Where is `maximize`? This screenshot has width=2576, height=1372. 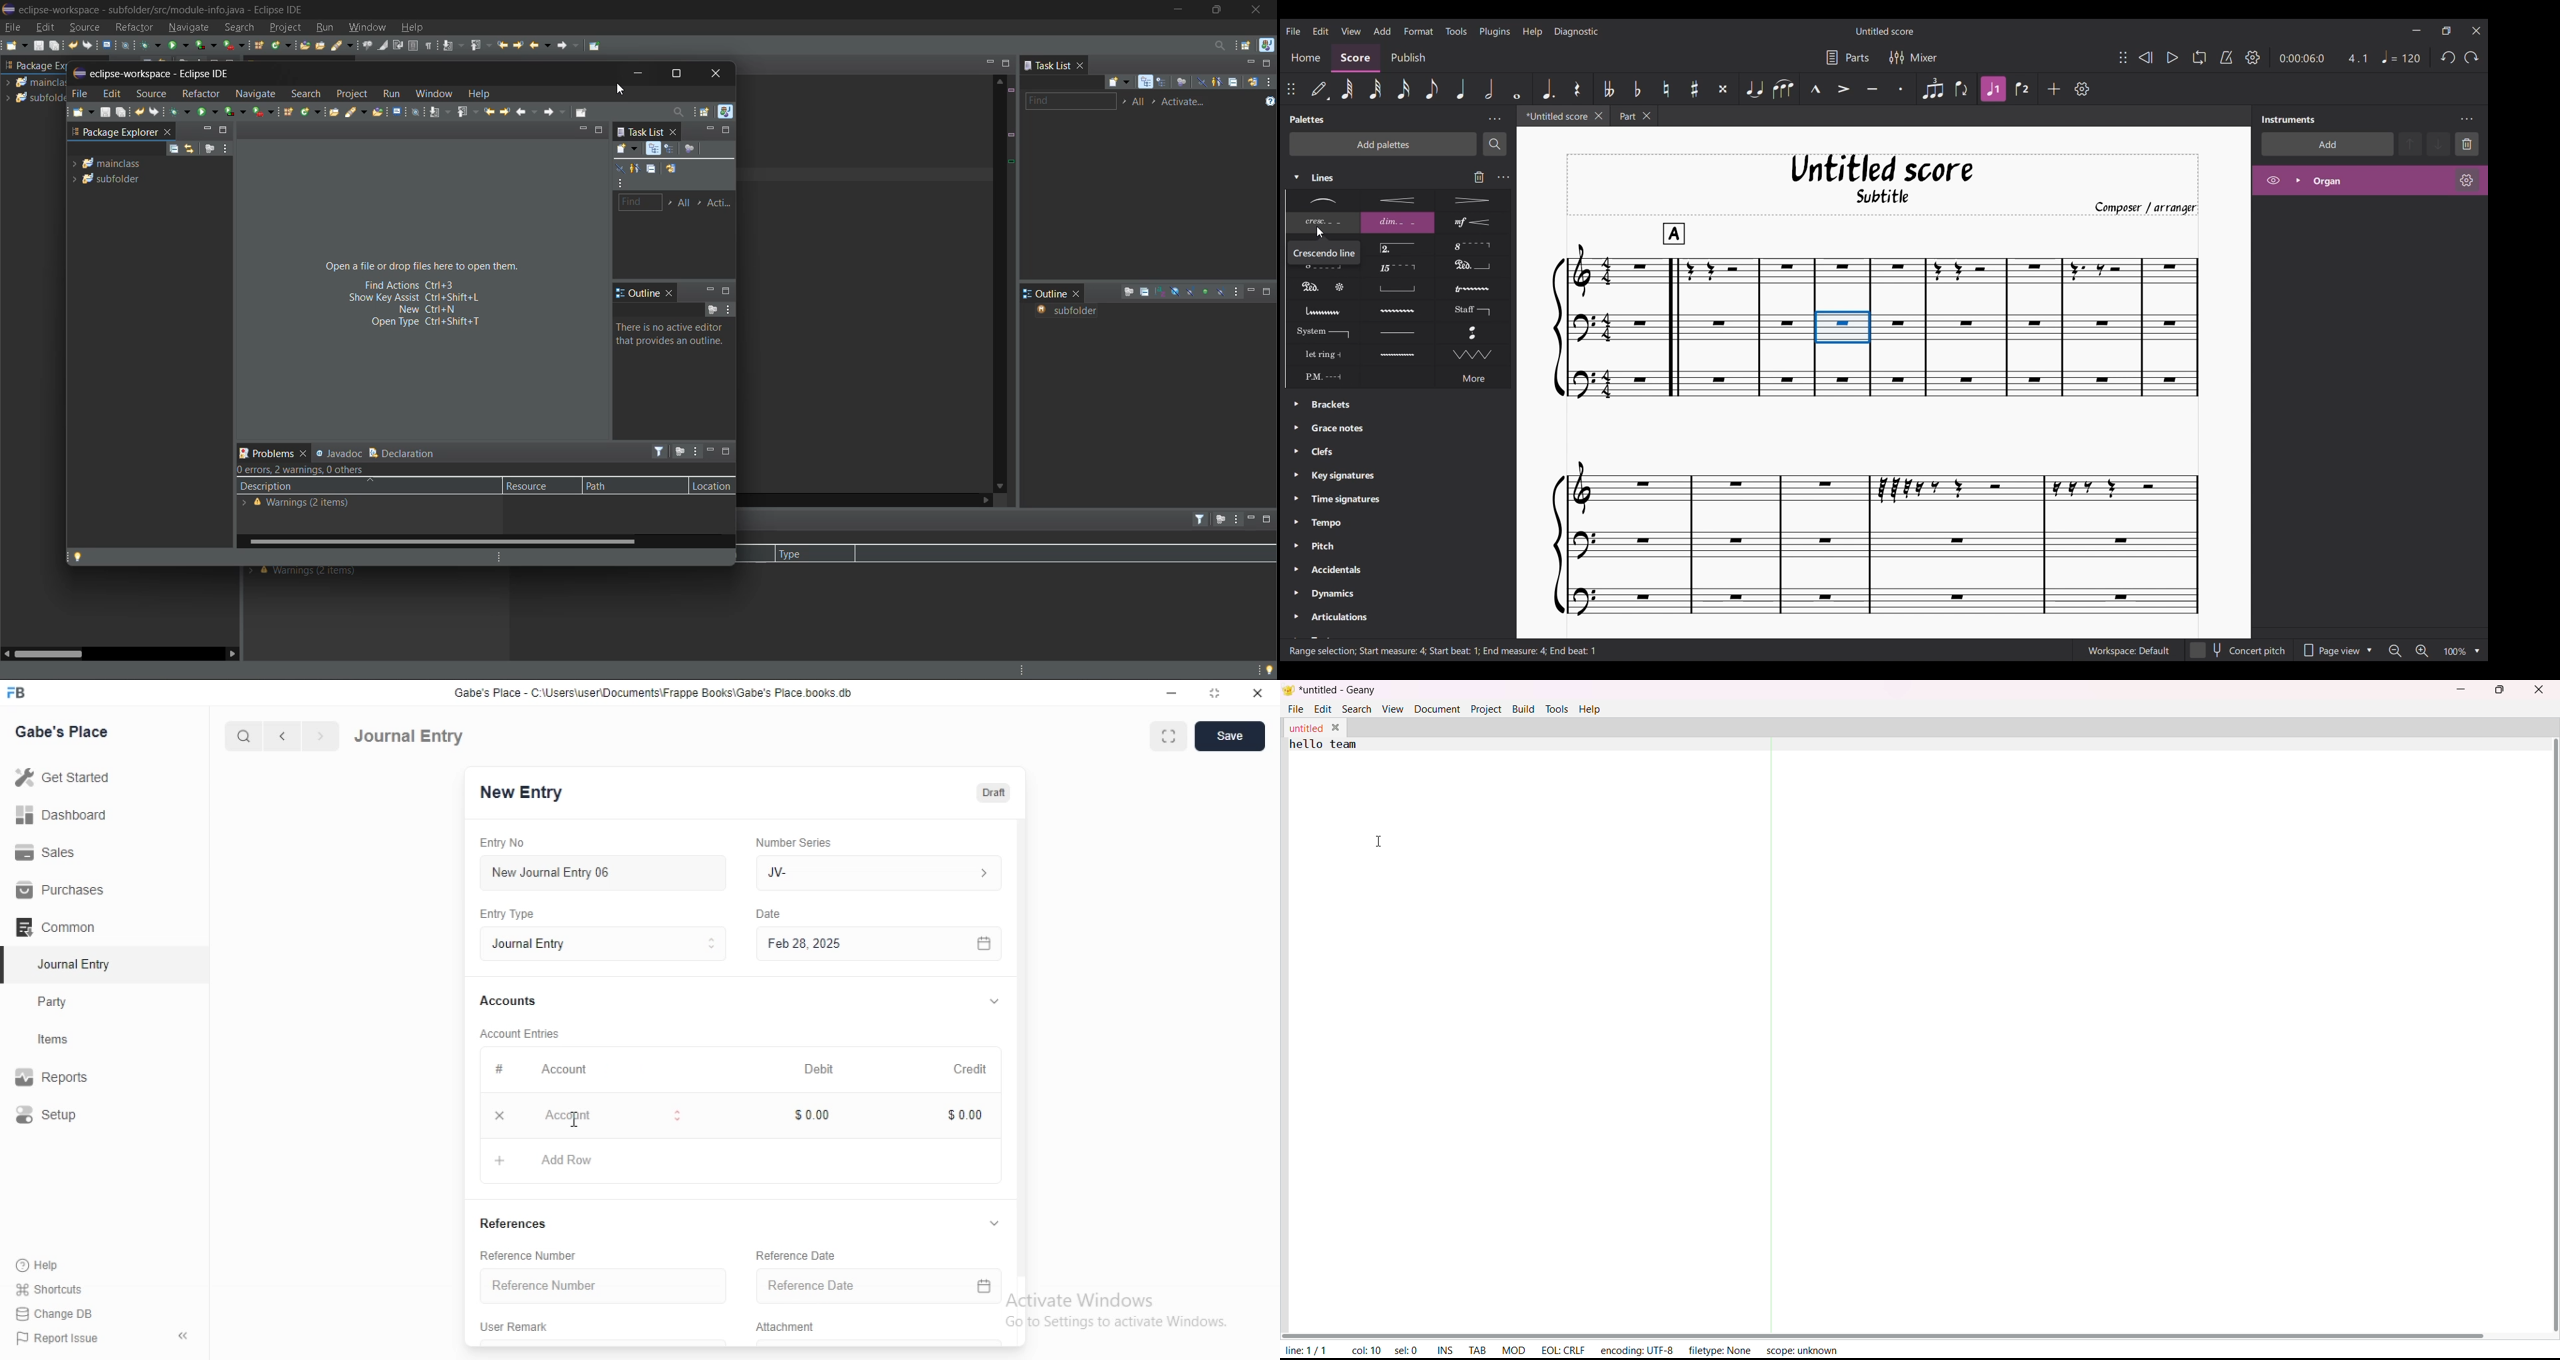
maximize is located at coordinates (729, 451).